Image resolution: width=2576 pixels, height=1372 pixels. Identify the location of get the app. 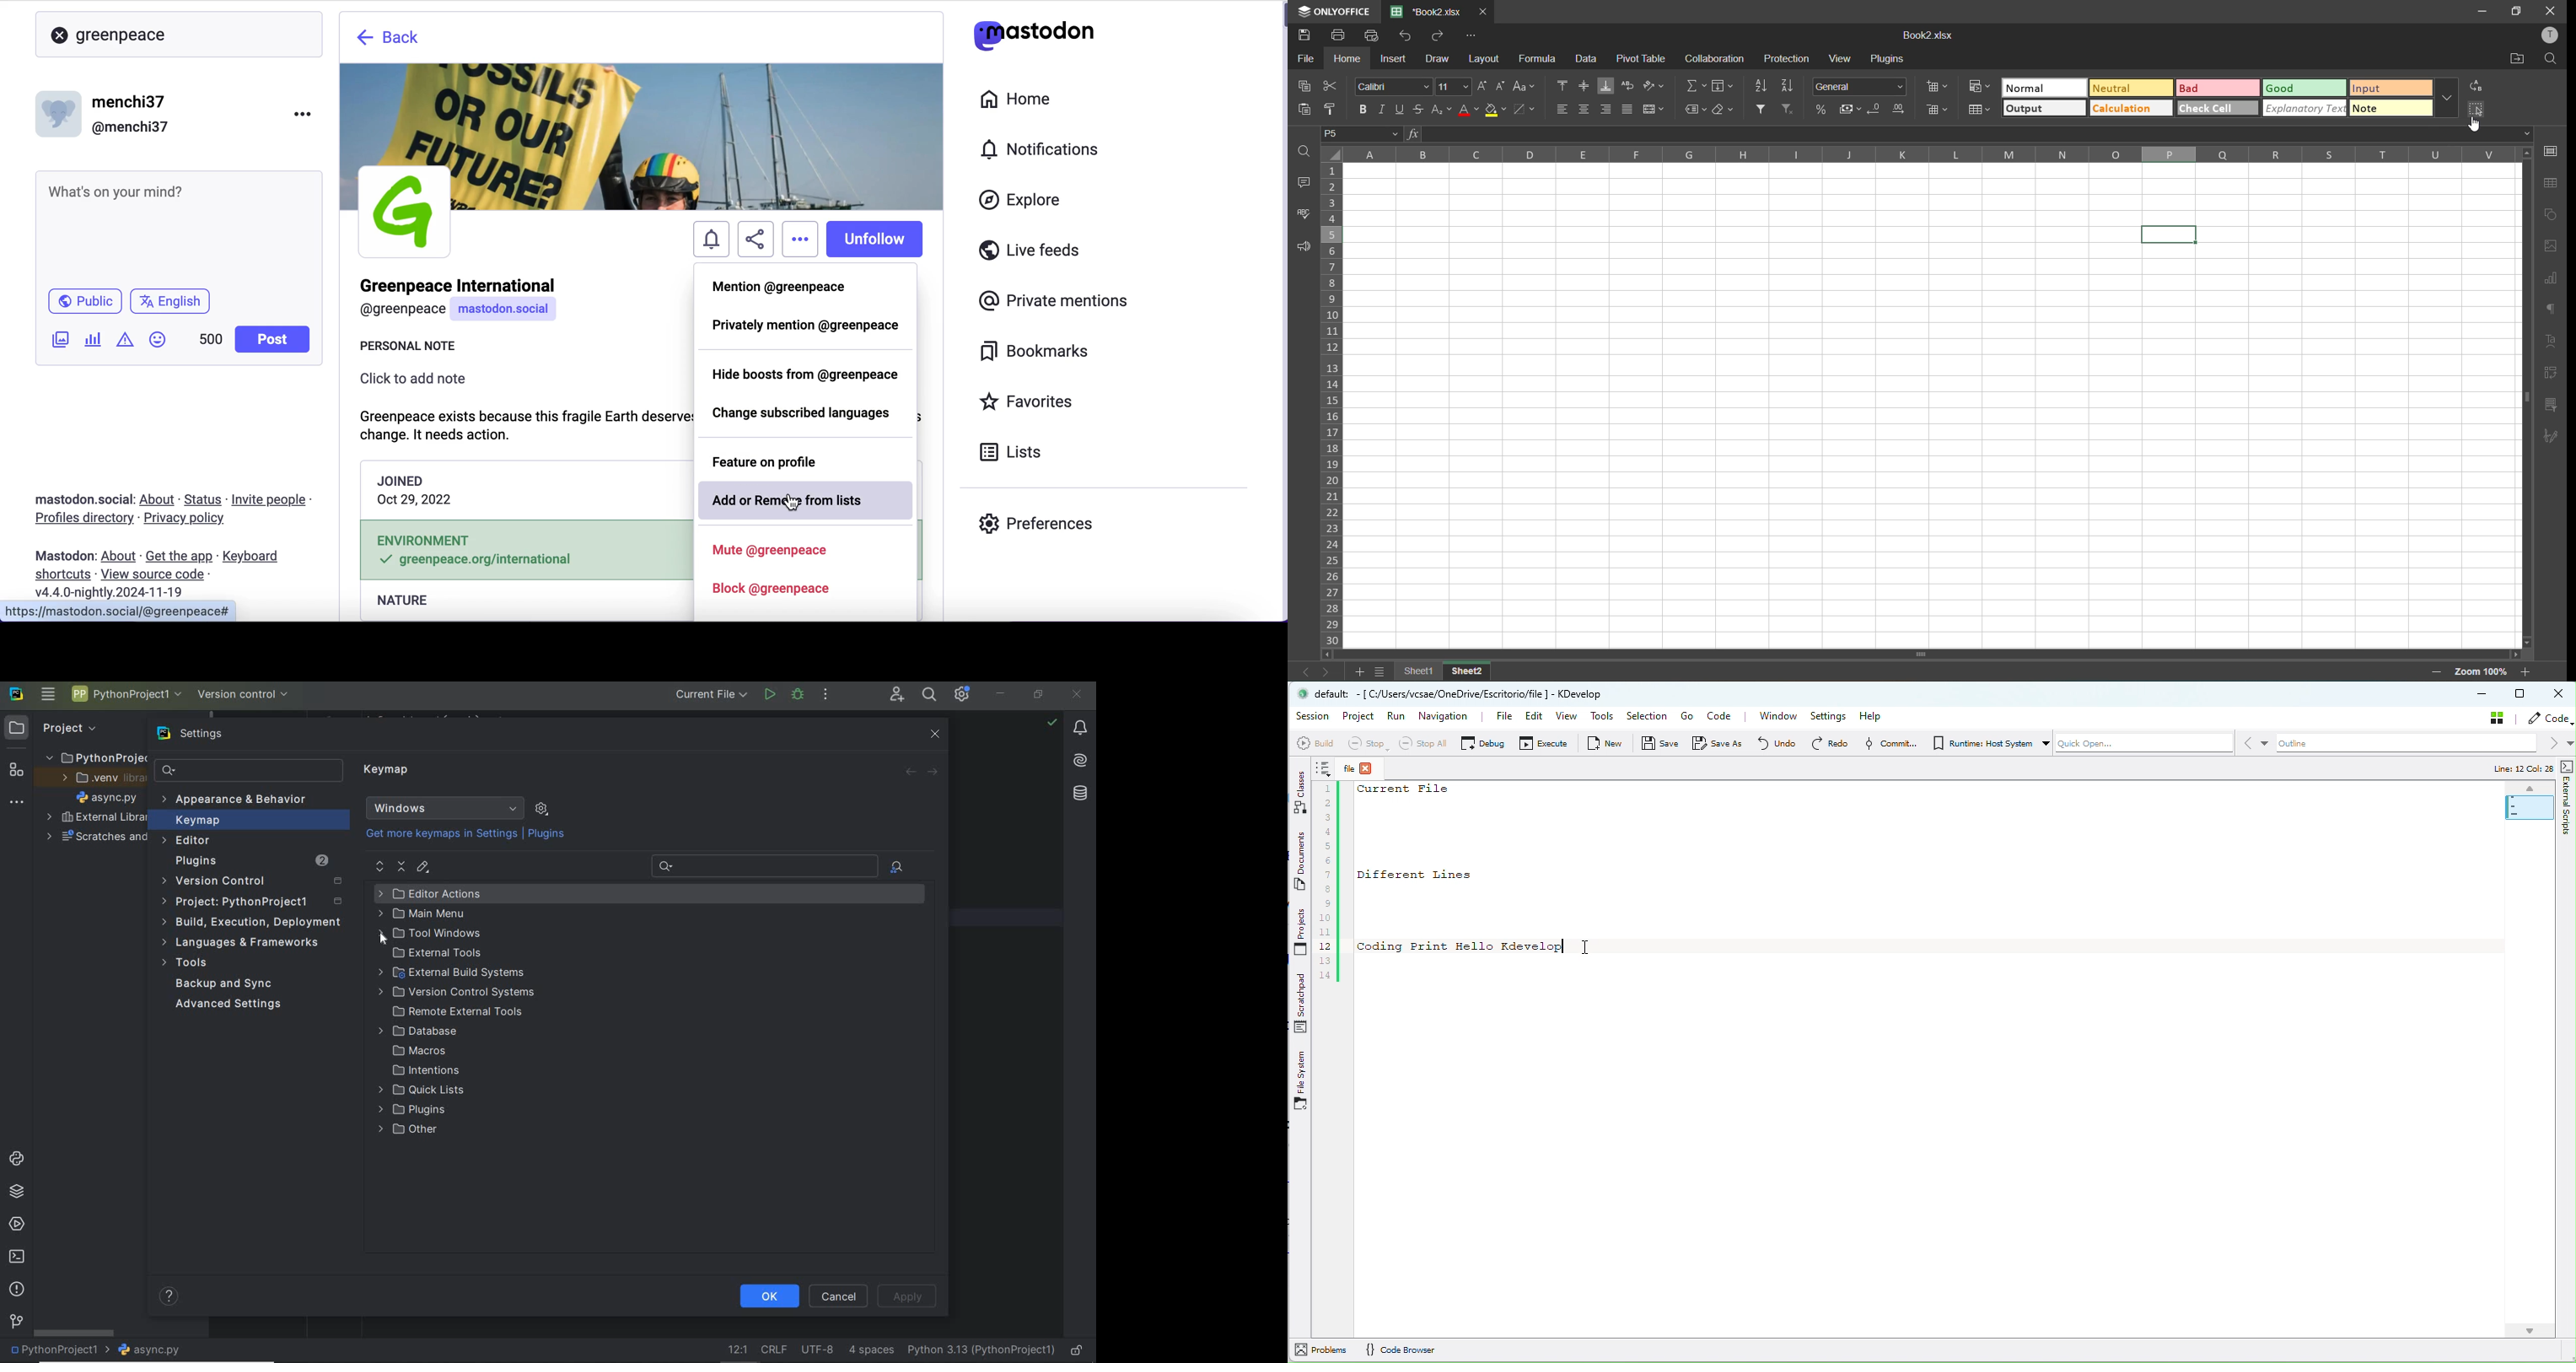
(178, 556).